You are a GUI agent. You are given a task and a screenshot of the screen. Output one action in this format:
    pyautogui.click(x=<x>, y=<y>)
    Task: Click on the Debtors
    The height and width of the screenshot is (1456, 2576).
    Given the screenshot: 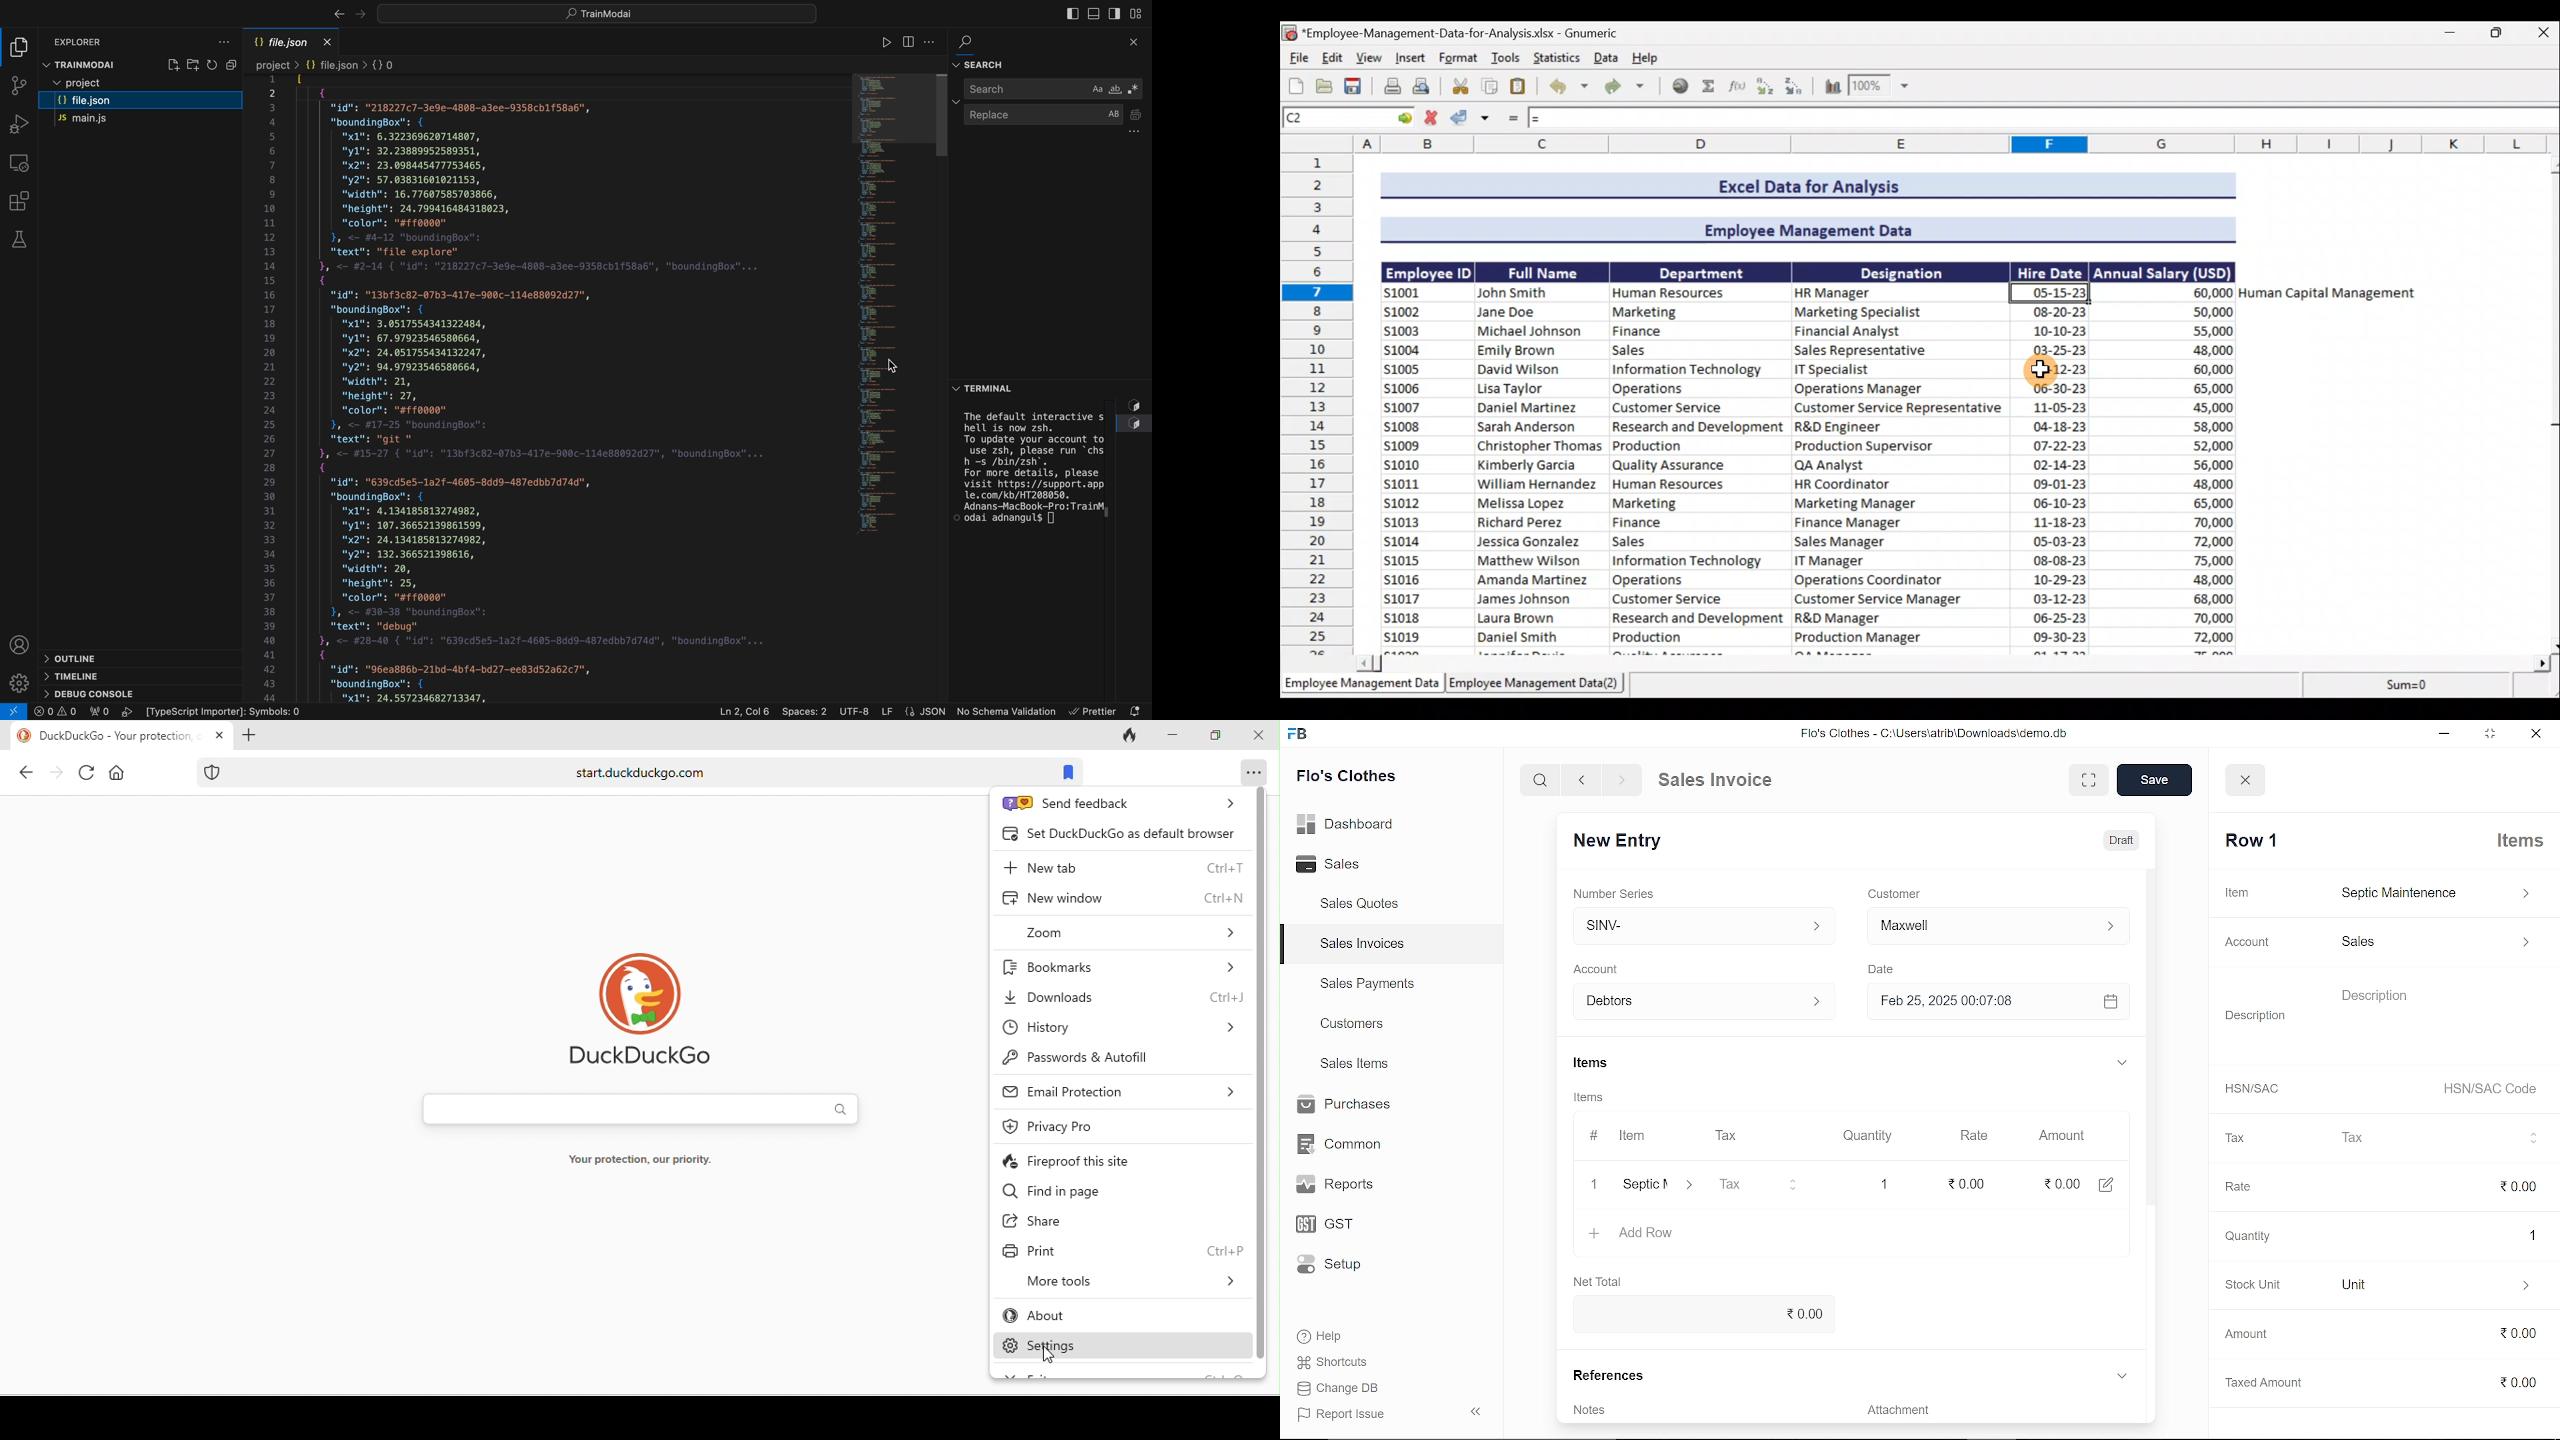 What is the action you would take?
    pyautogui.click(x=1697, y=1001)
    